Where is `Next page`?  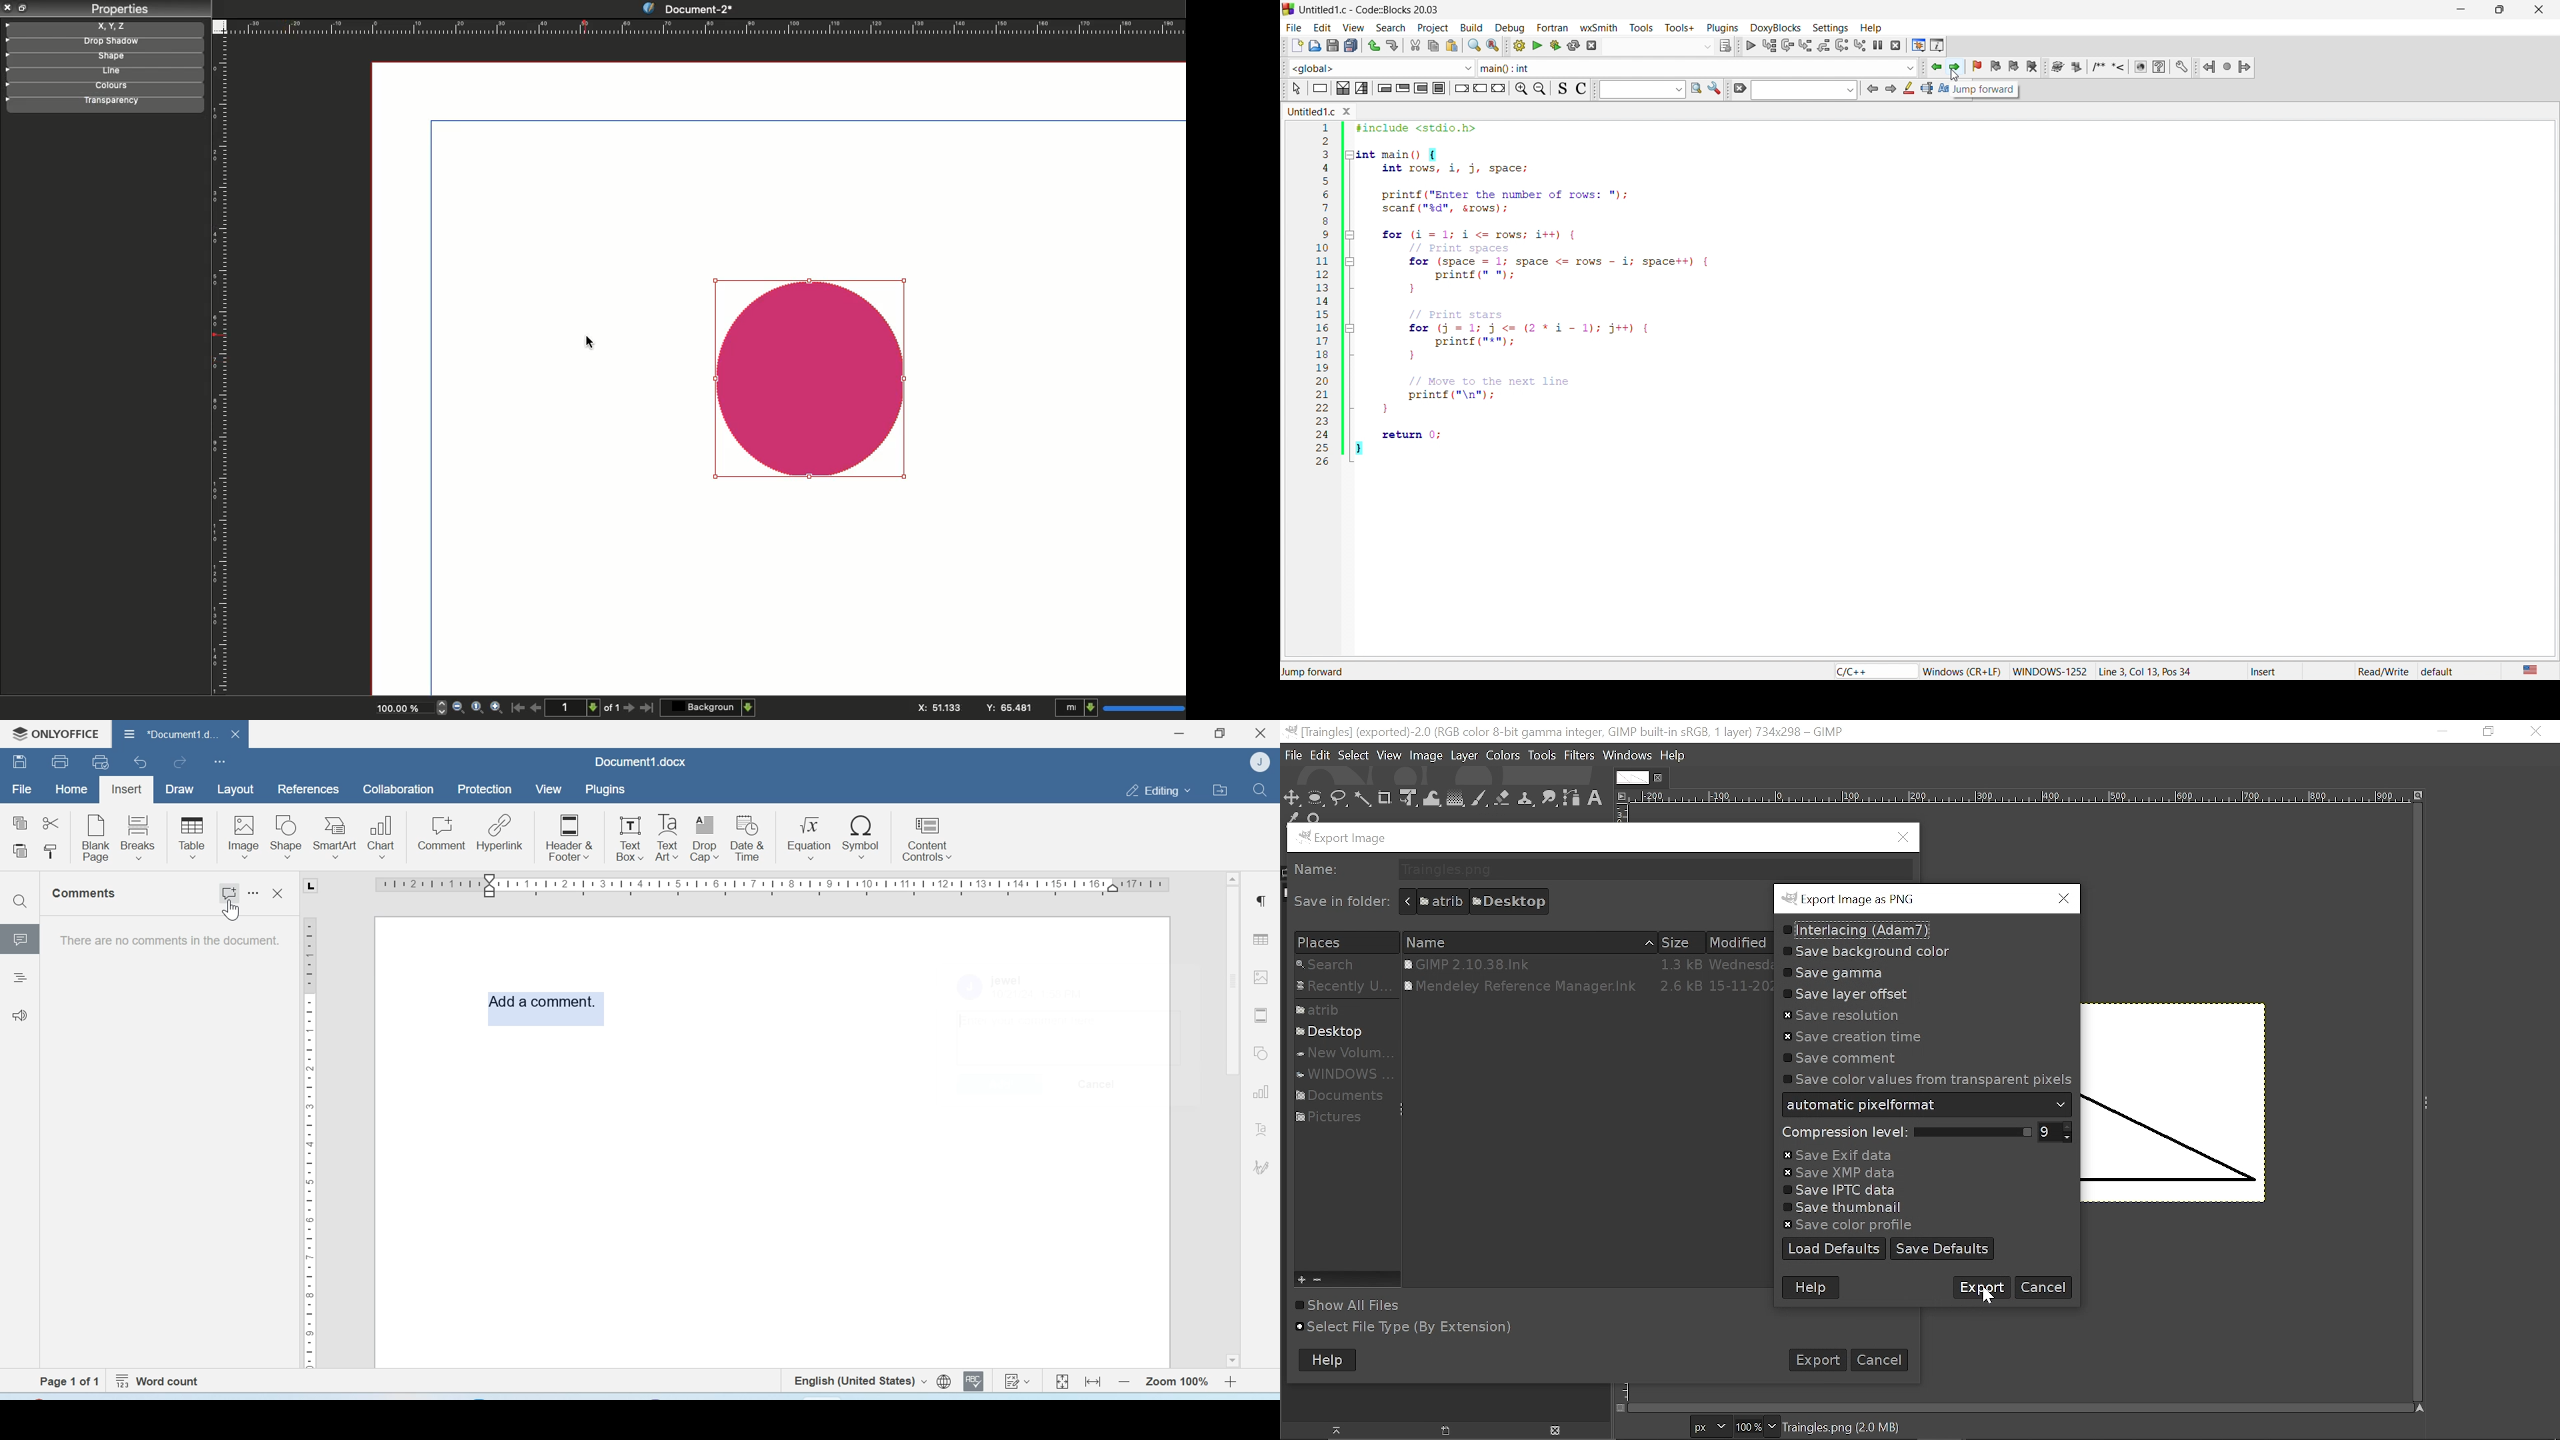 Next page is located at coordinates (631, 708).